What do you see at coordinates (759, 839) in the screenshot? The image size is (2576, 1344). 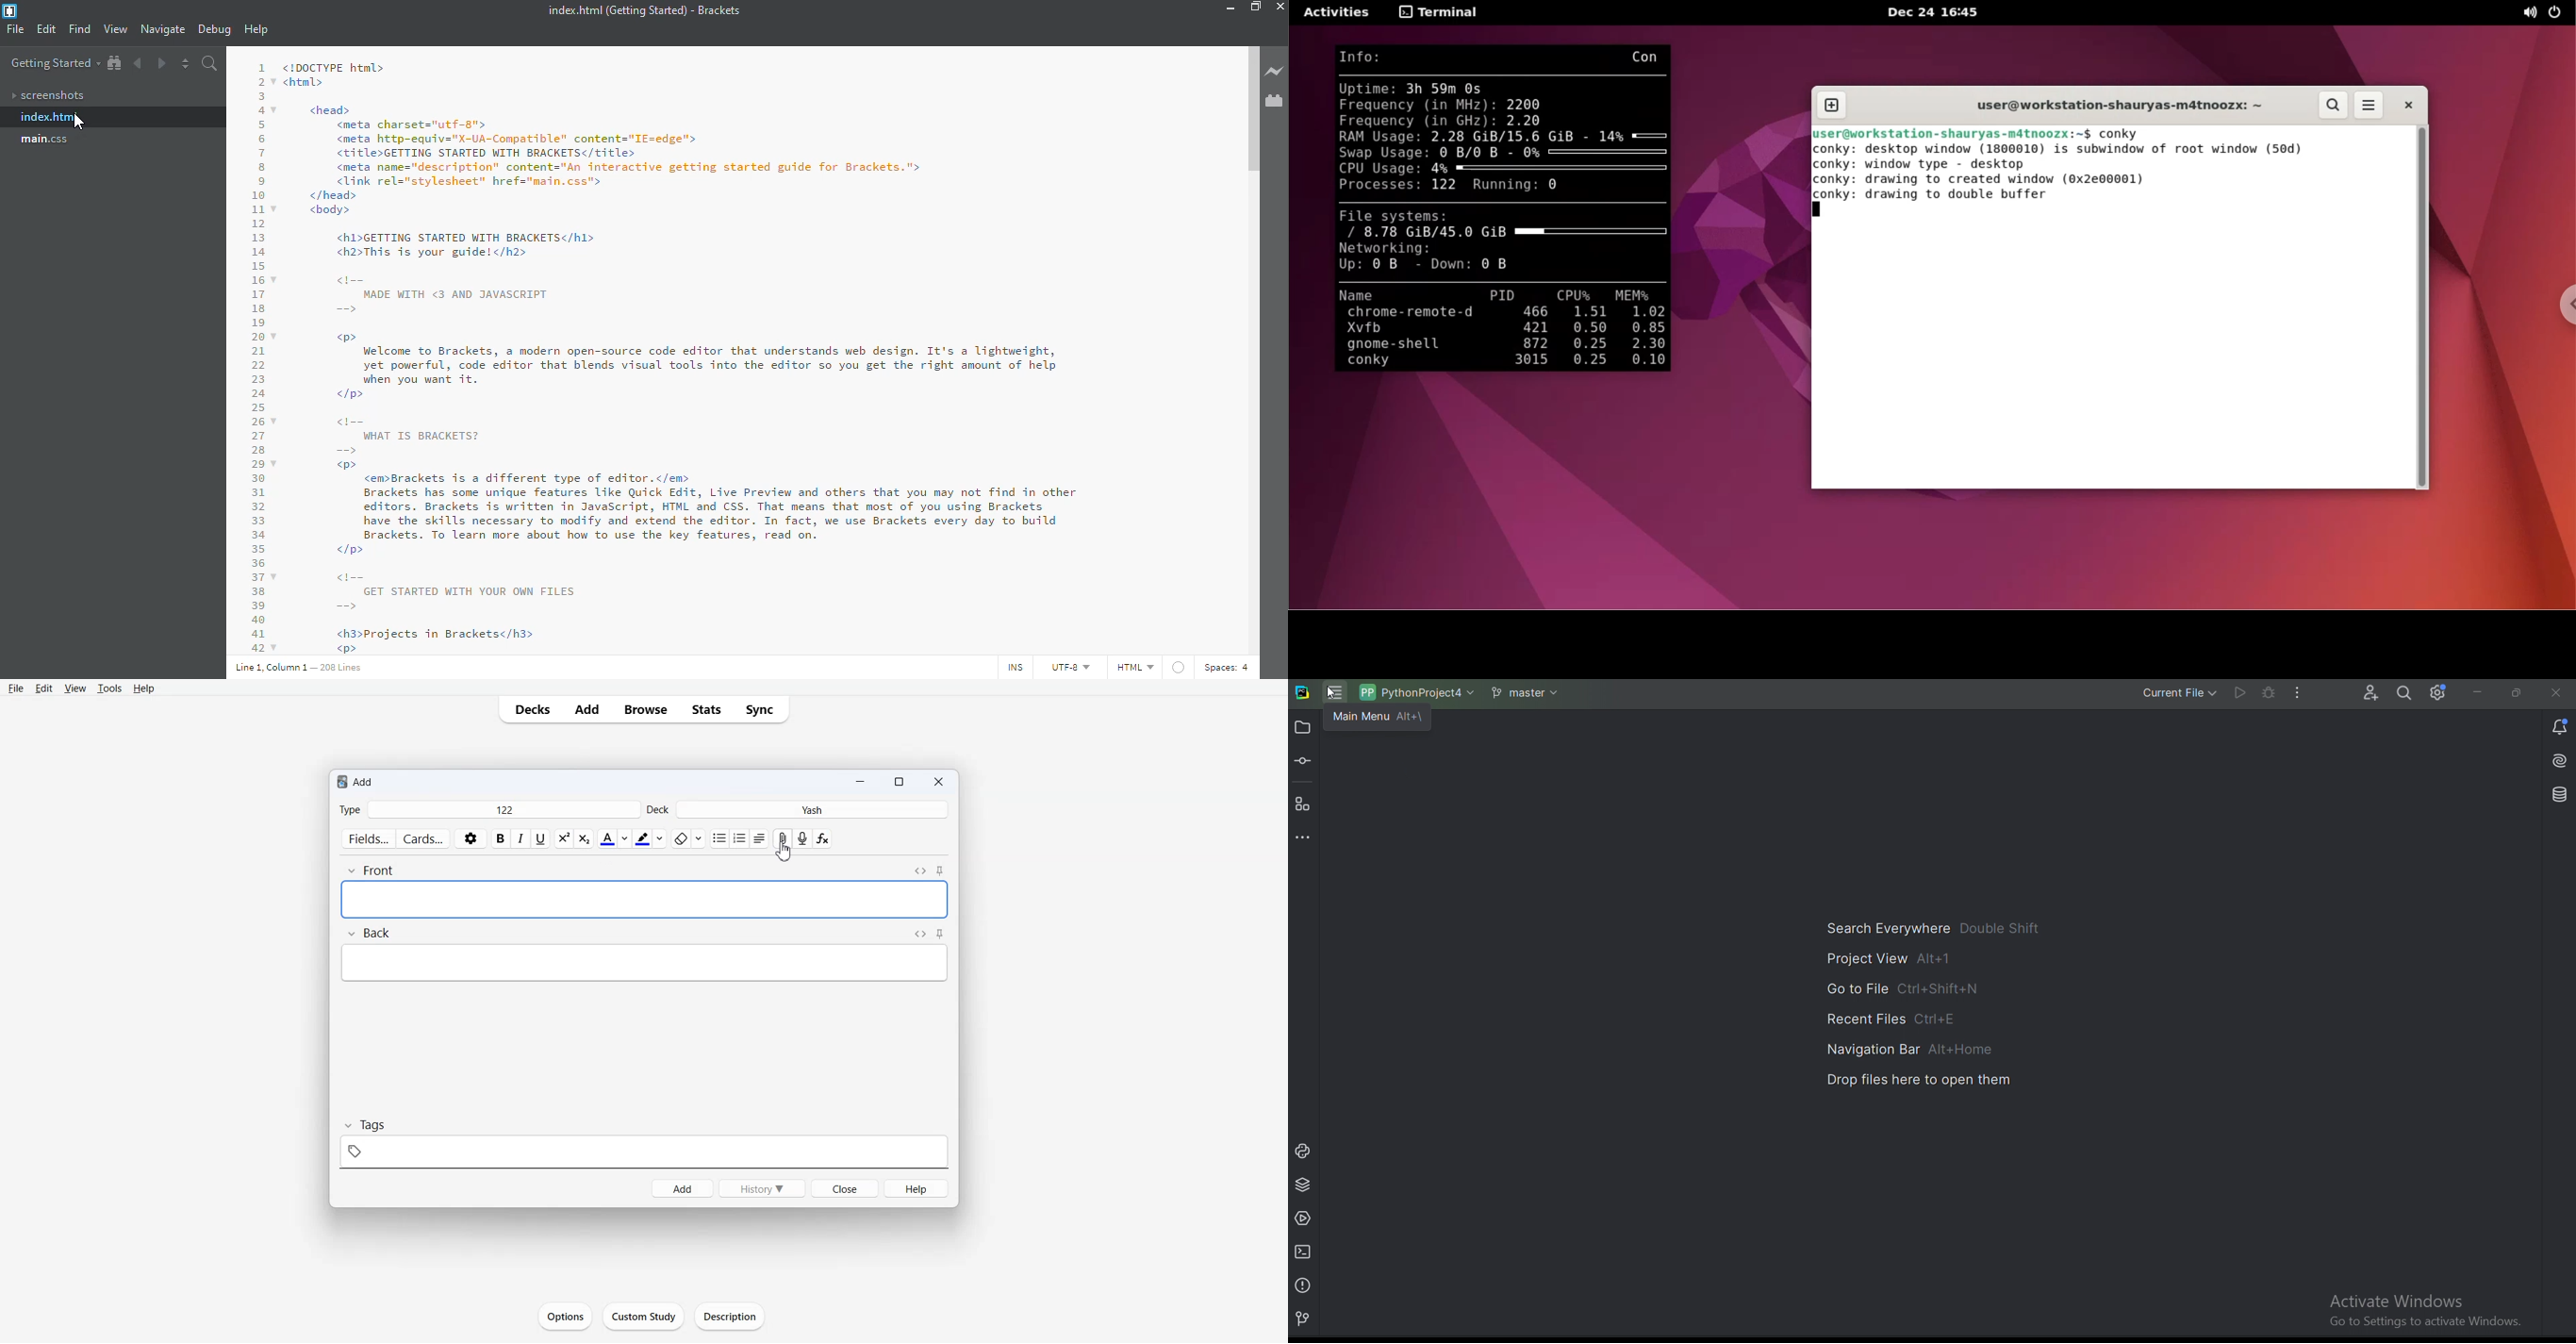 I see `Alignment` at bounding box center [759, 839].